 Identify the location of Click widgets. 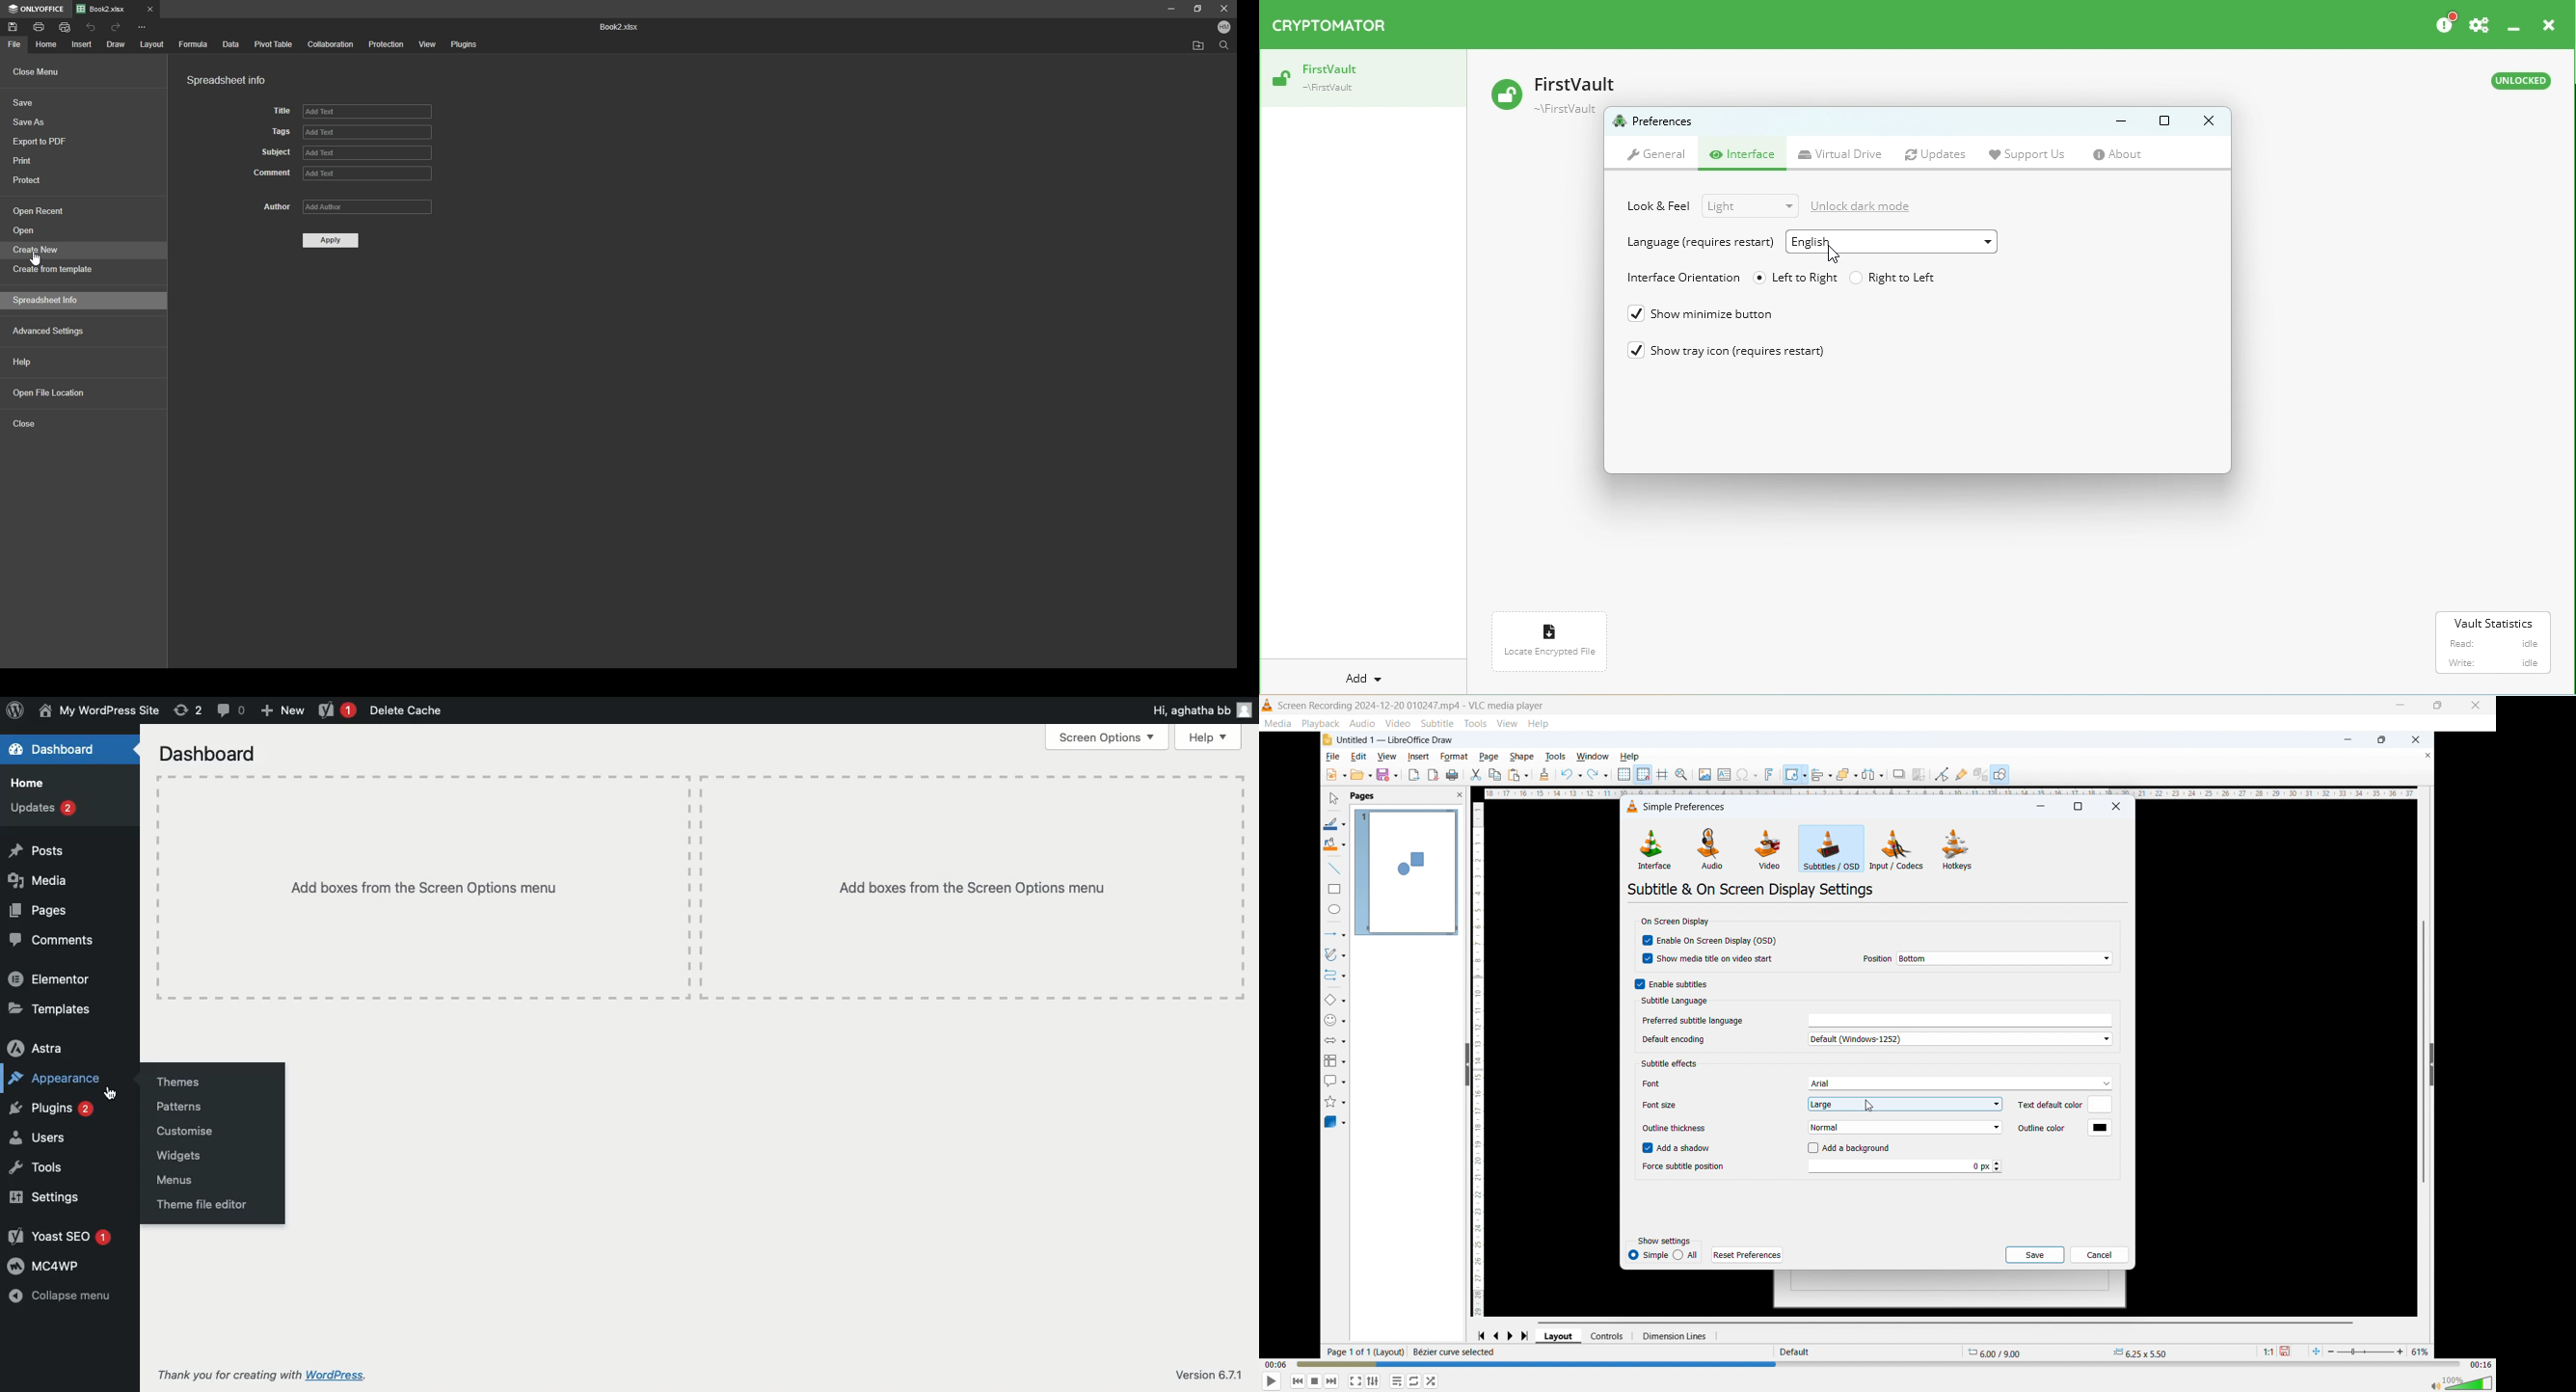
(192, 1157).